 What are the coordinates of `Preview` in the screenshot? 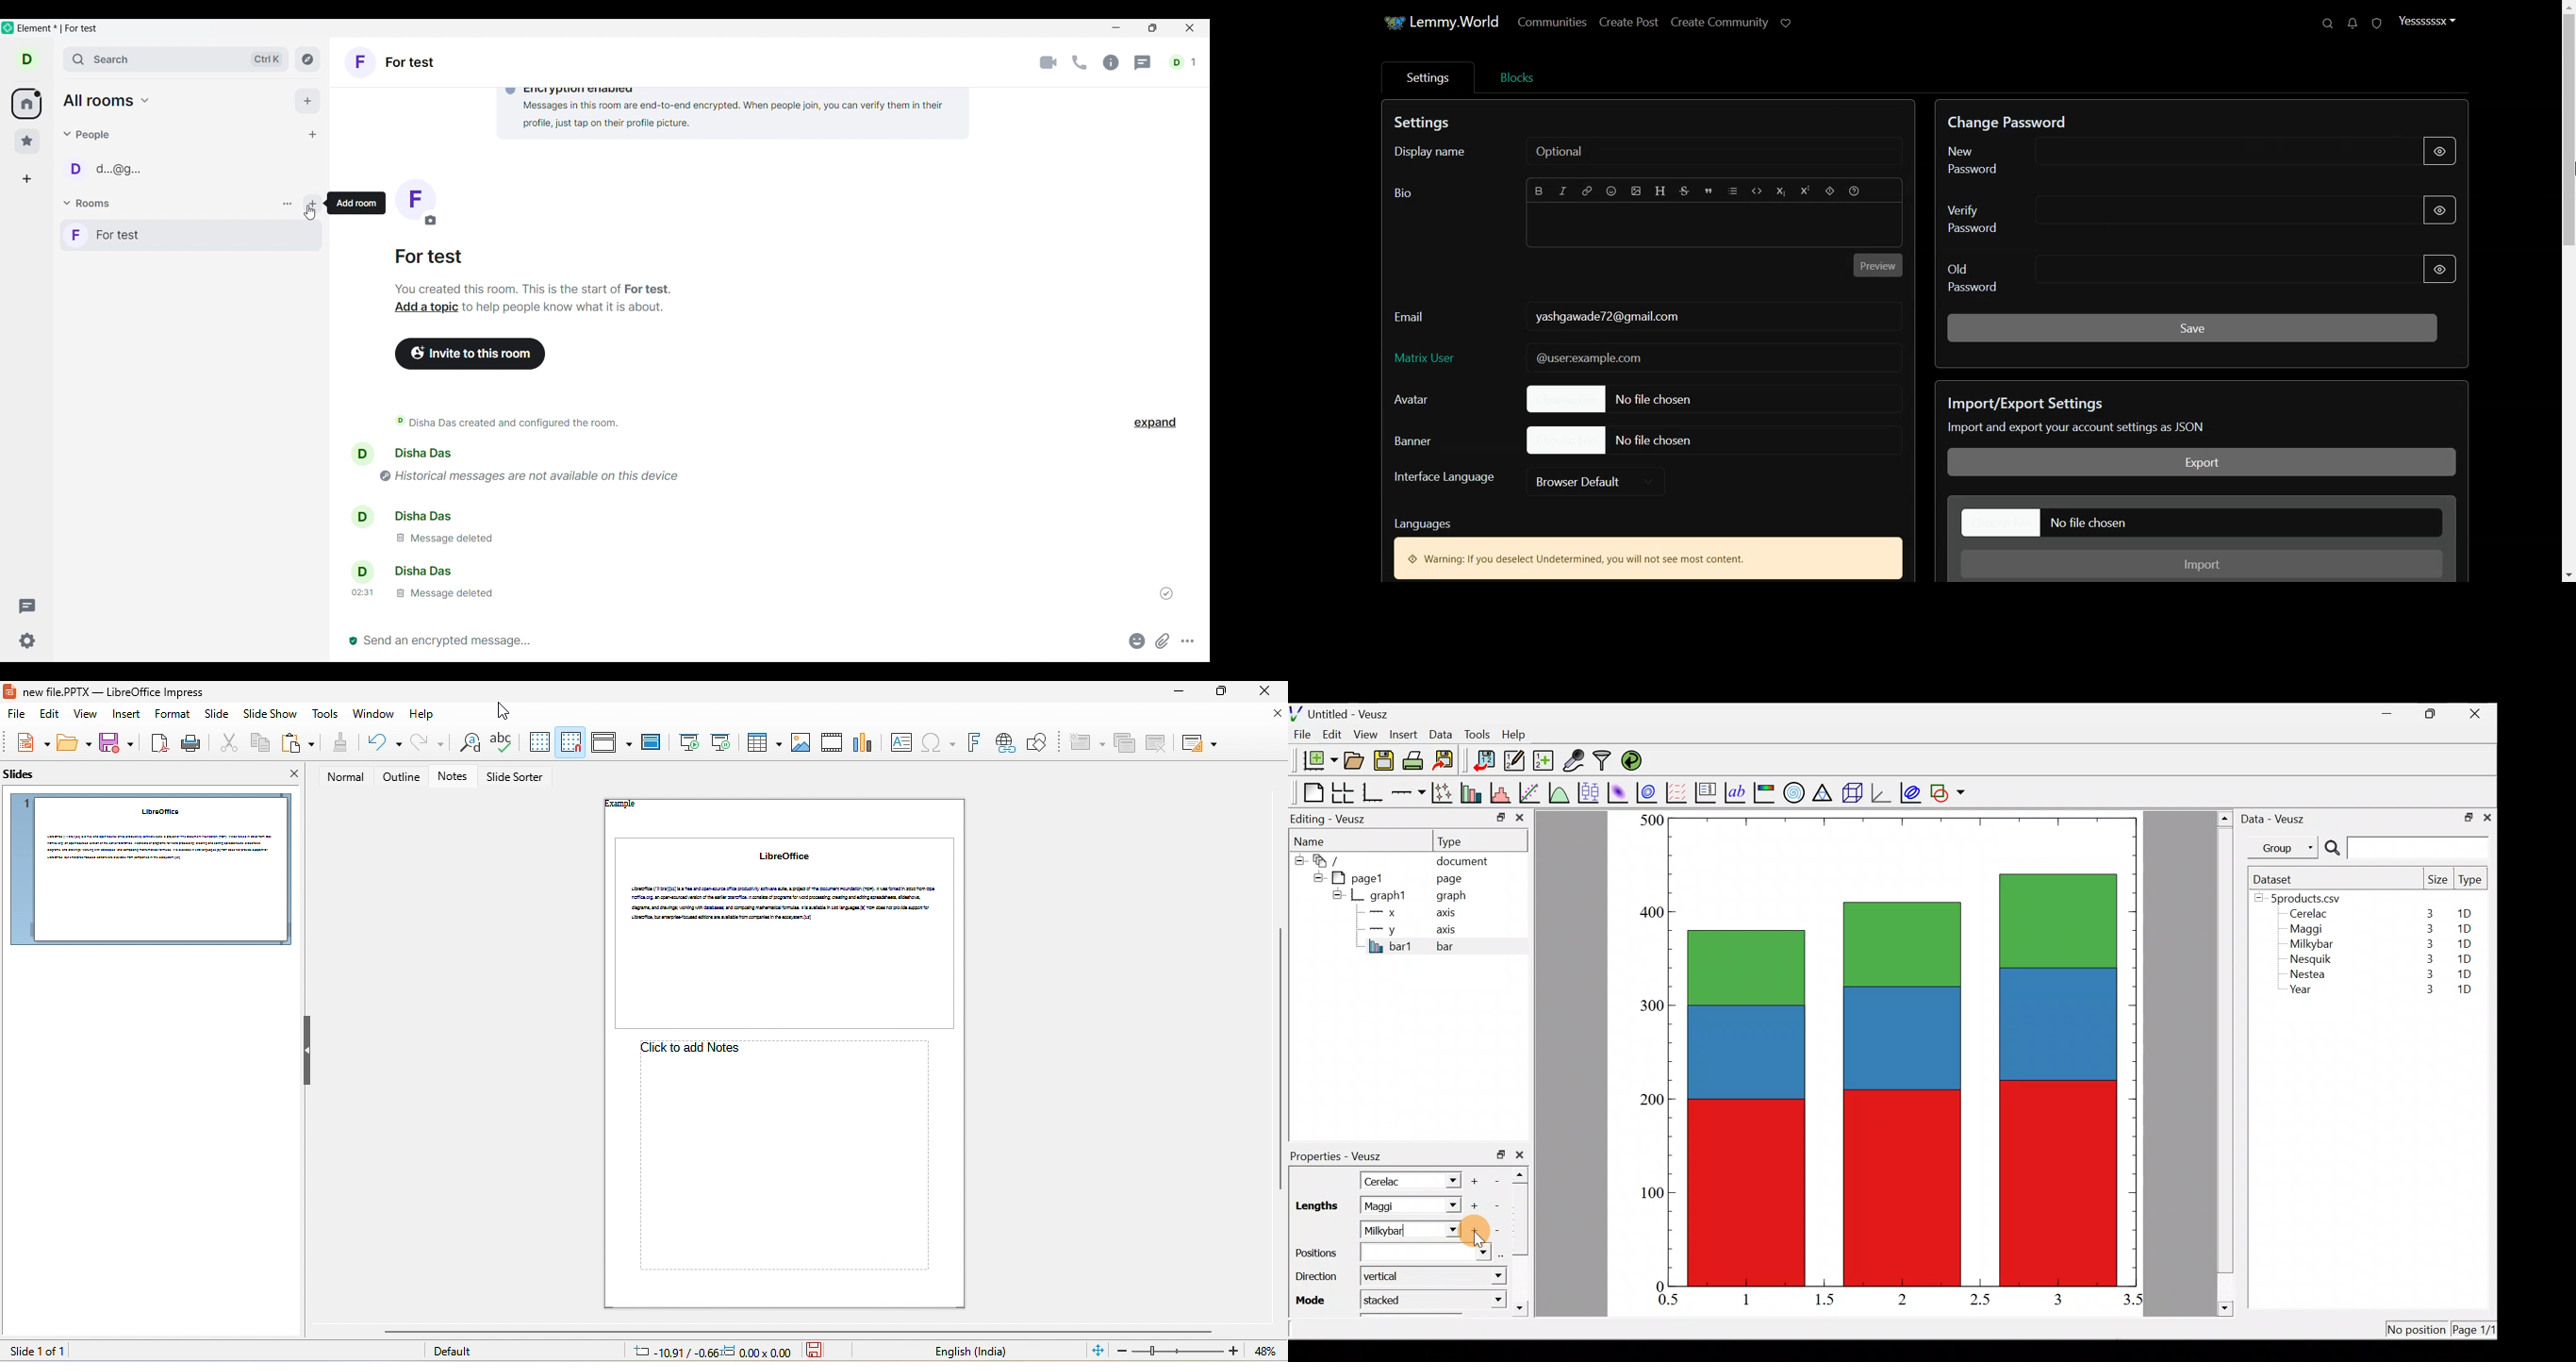 It's located at (1877, 266).